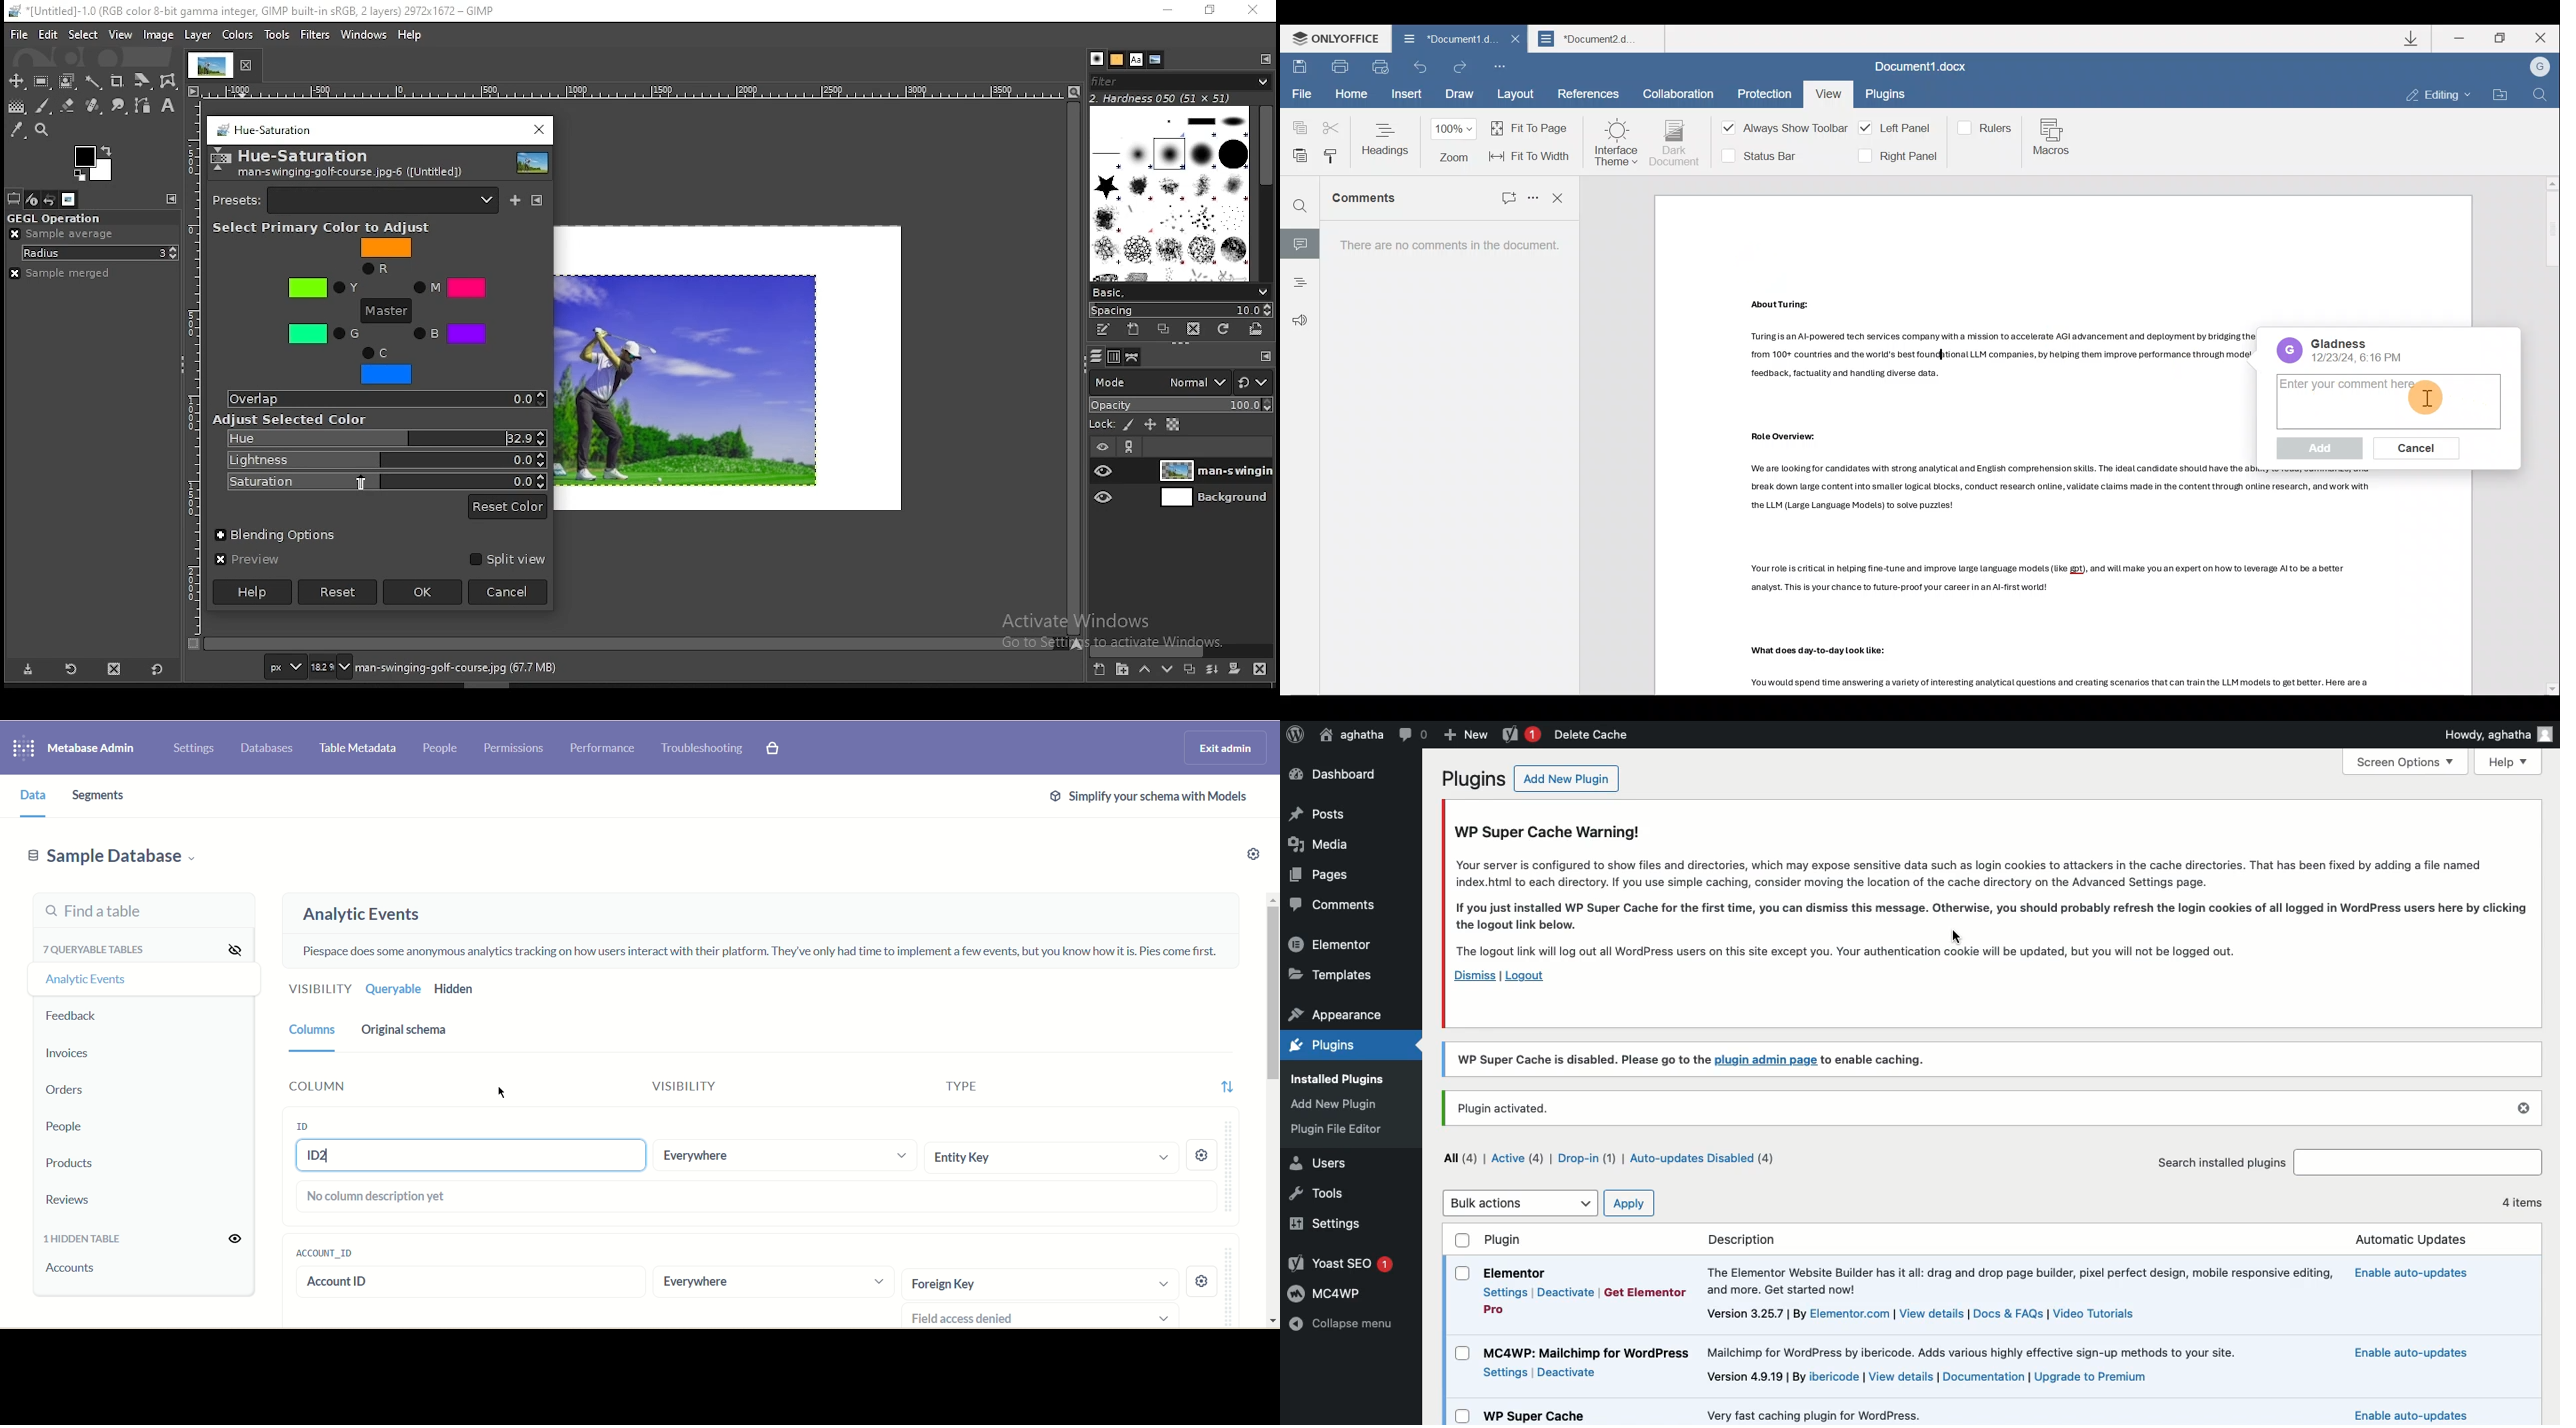 The image size is (2576, 1428). I want to click on Yoast SEO, so click(1343, 1262).